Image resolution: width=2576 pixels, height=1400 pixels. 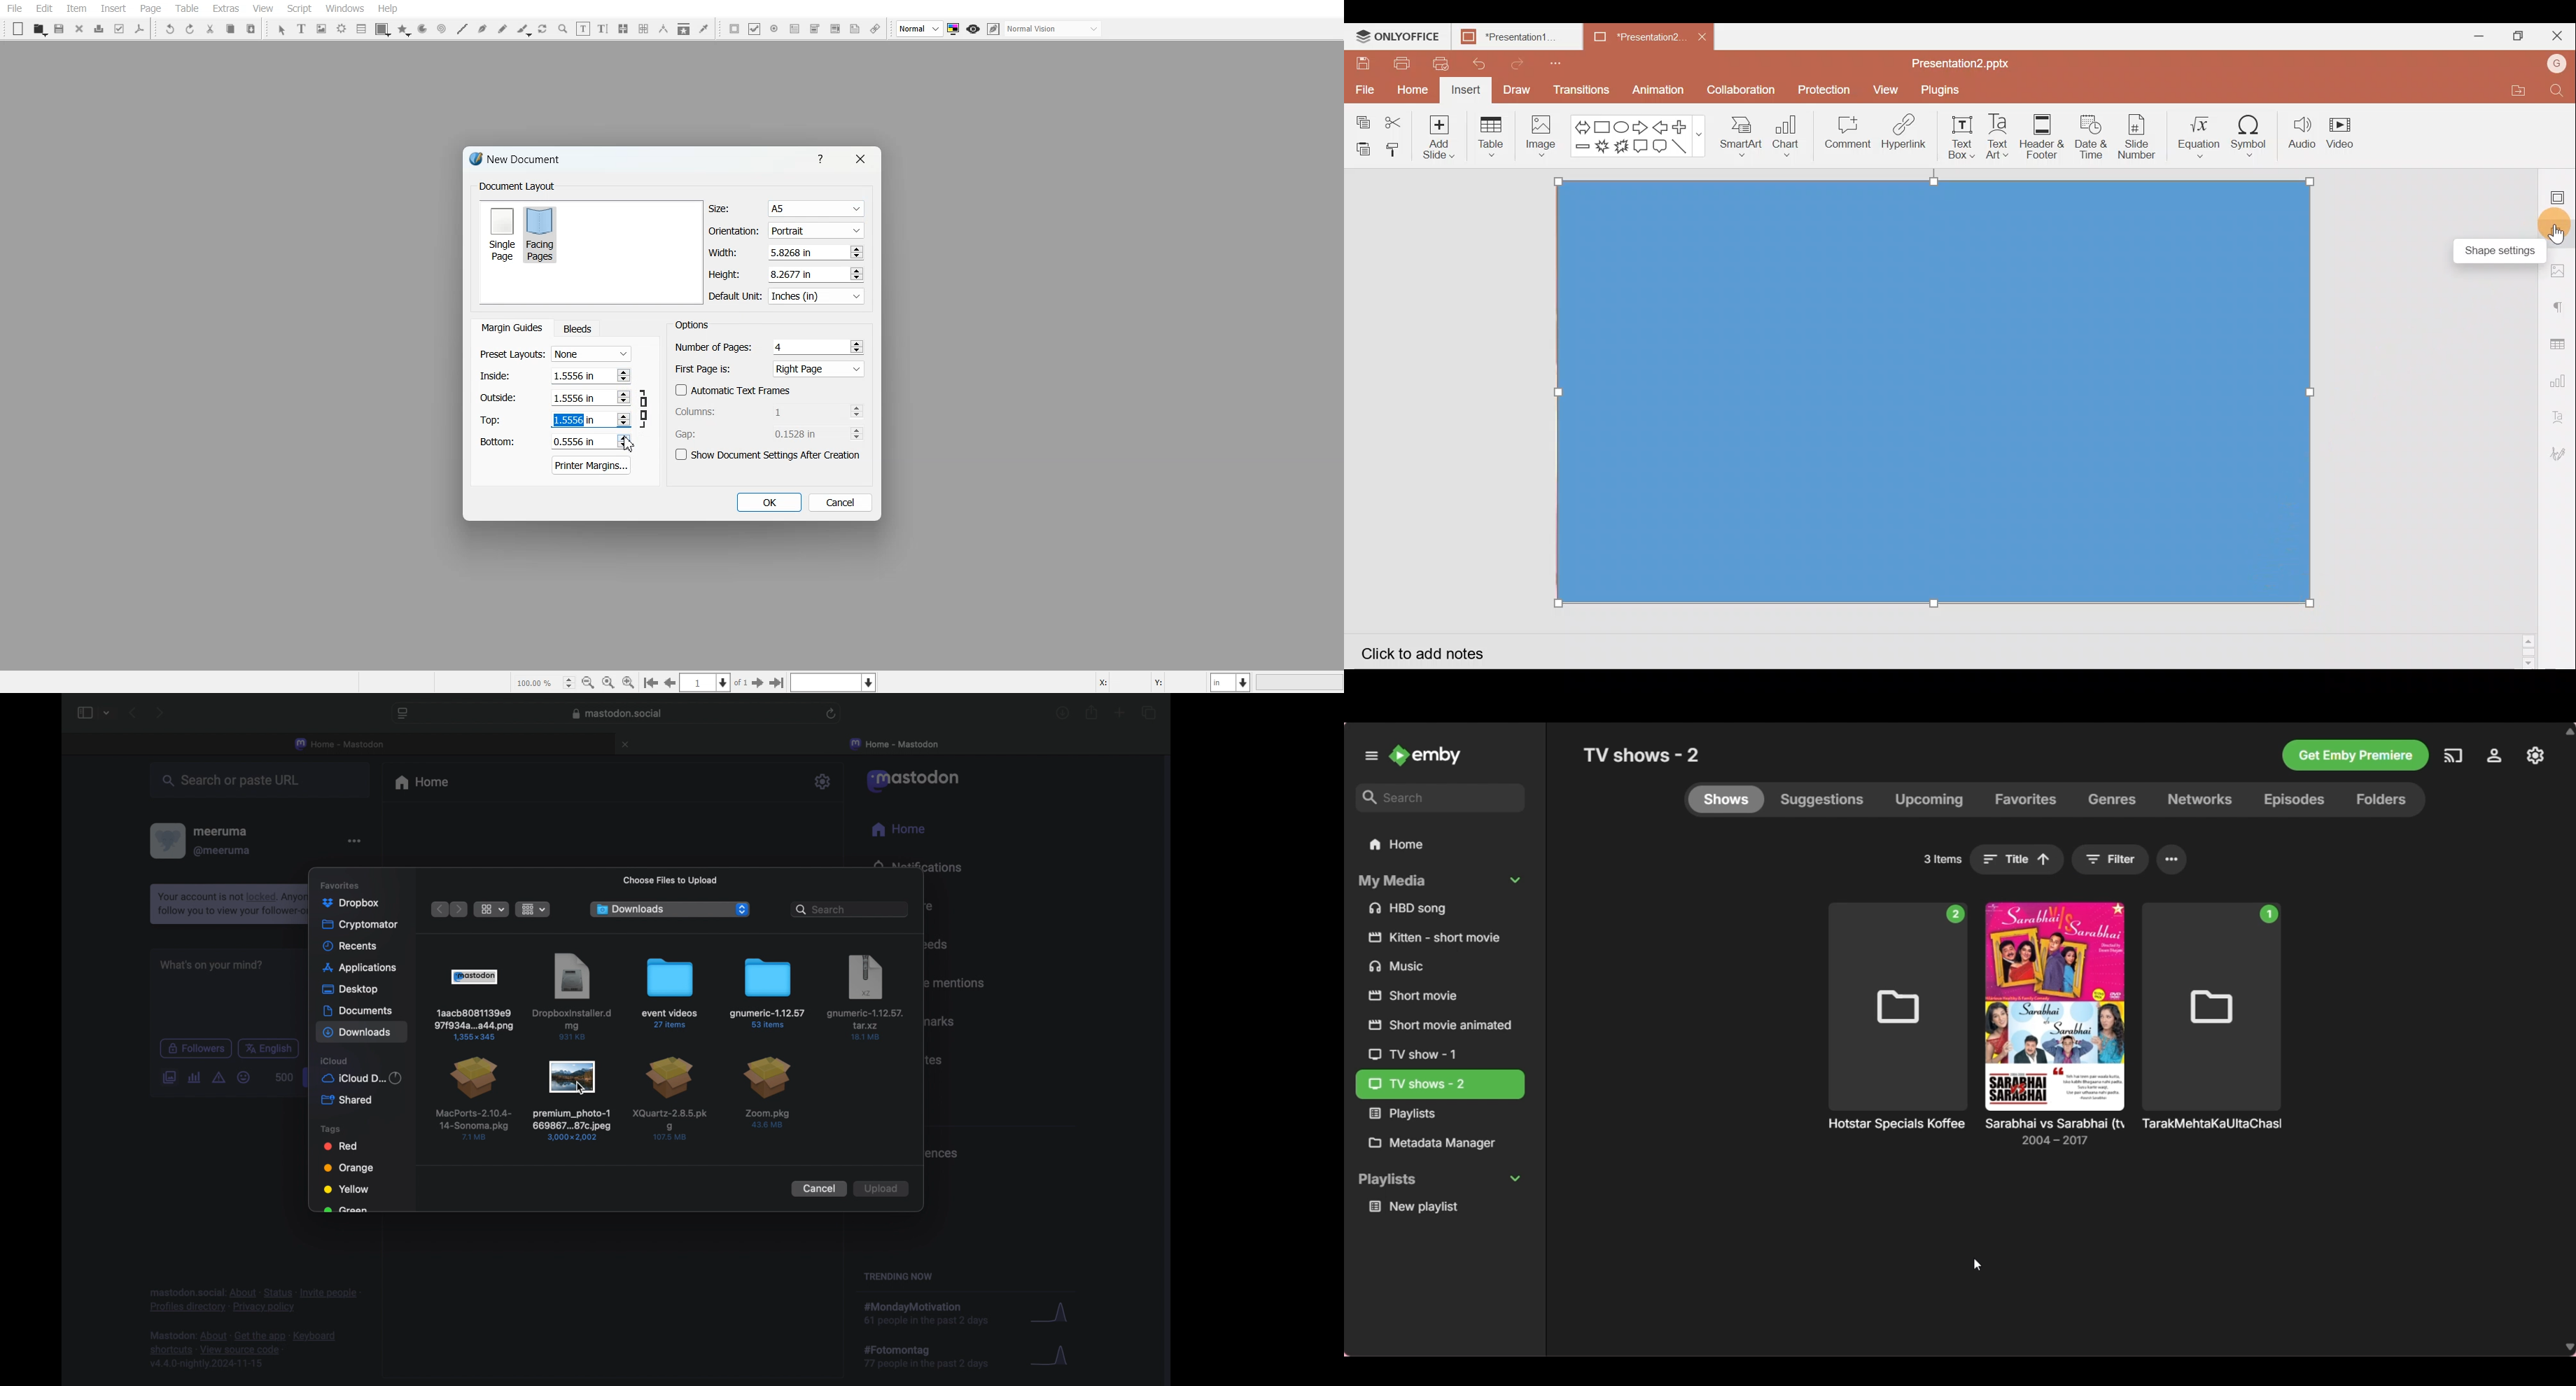 I want to click on Preset Layout, so click(x=555, y=354).